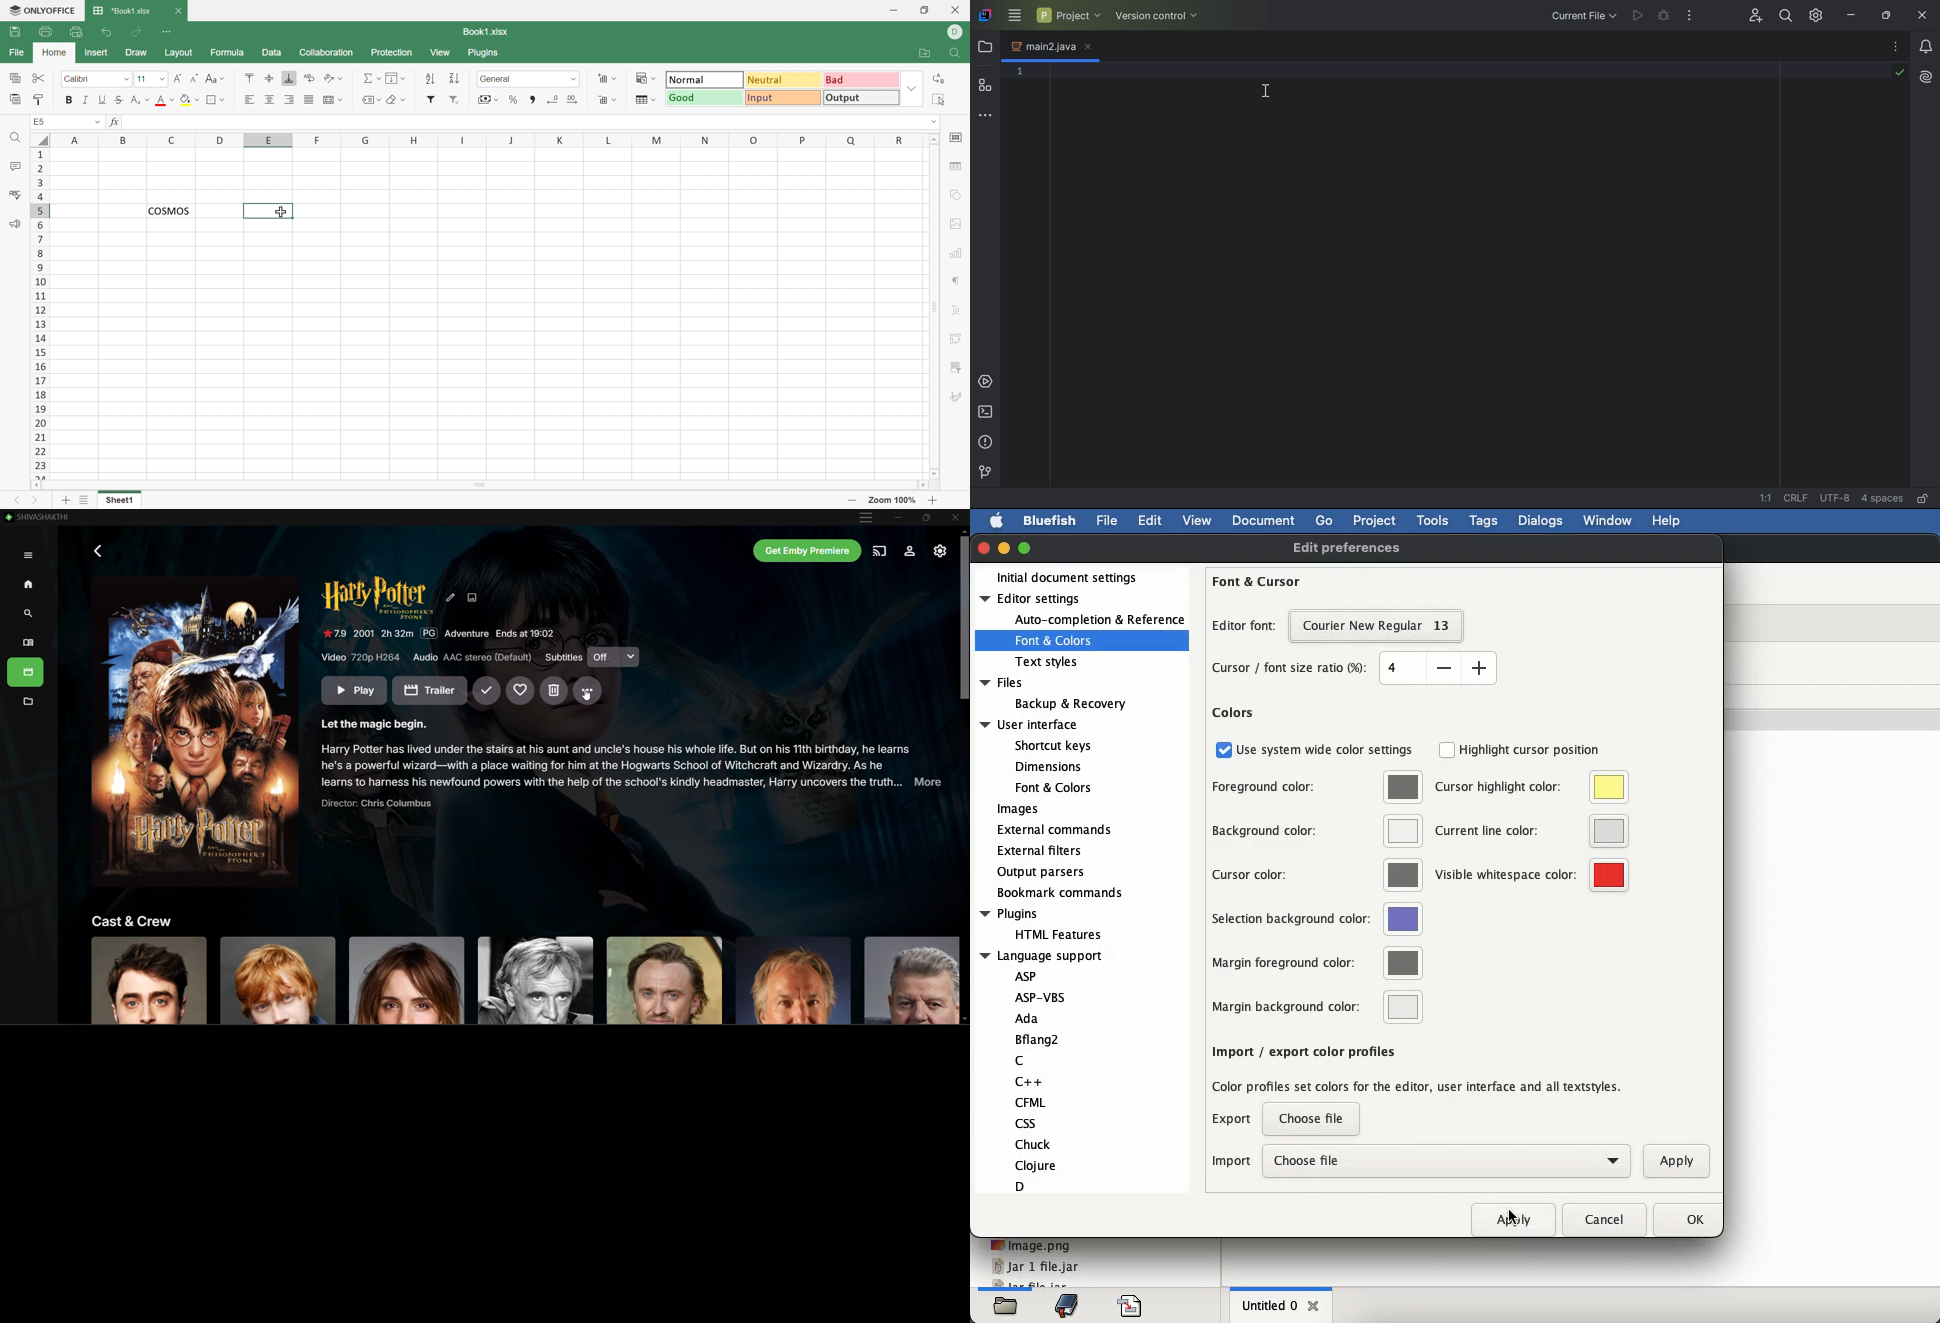 Image resolution: width=1960 pixels, height=1344 pixels. What do you see at coordinates (141, 101) in the screenshot?
I see `Superscript / subscript` at bounding box center [141, 101].